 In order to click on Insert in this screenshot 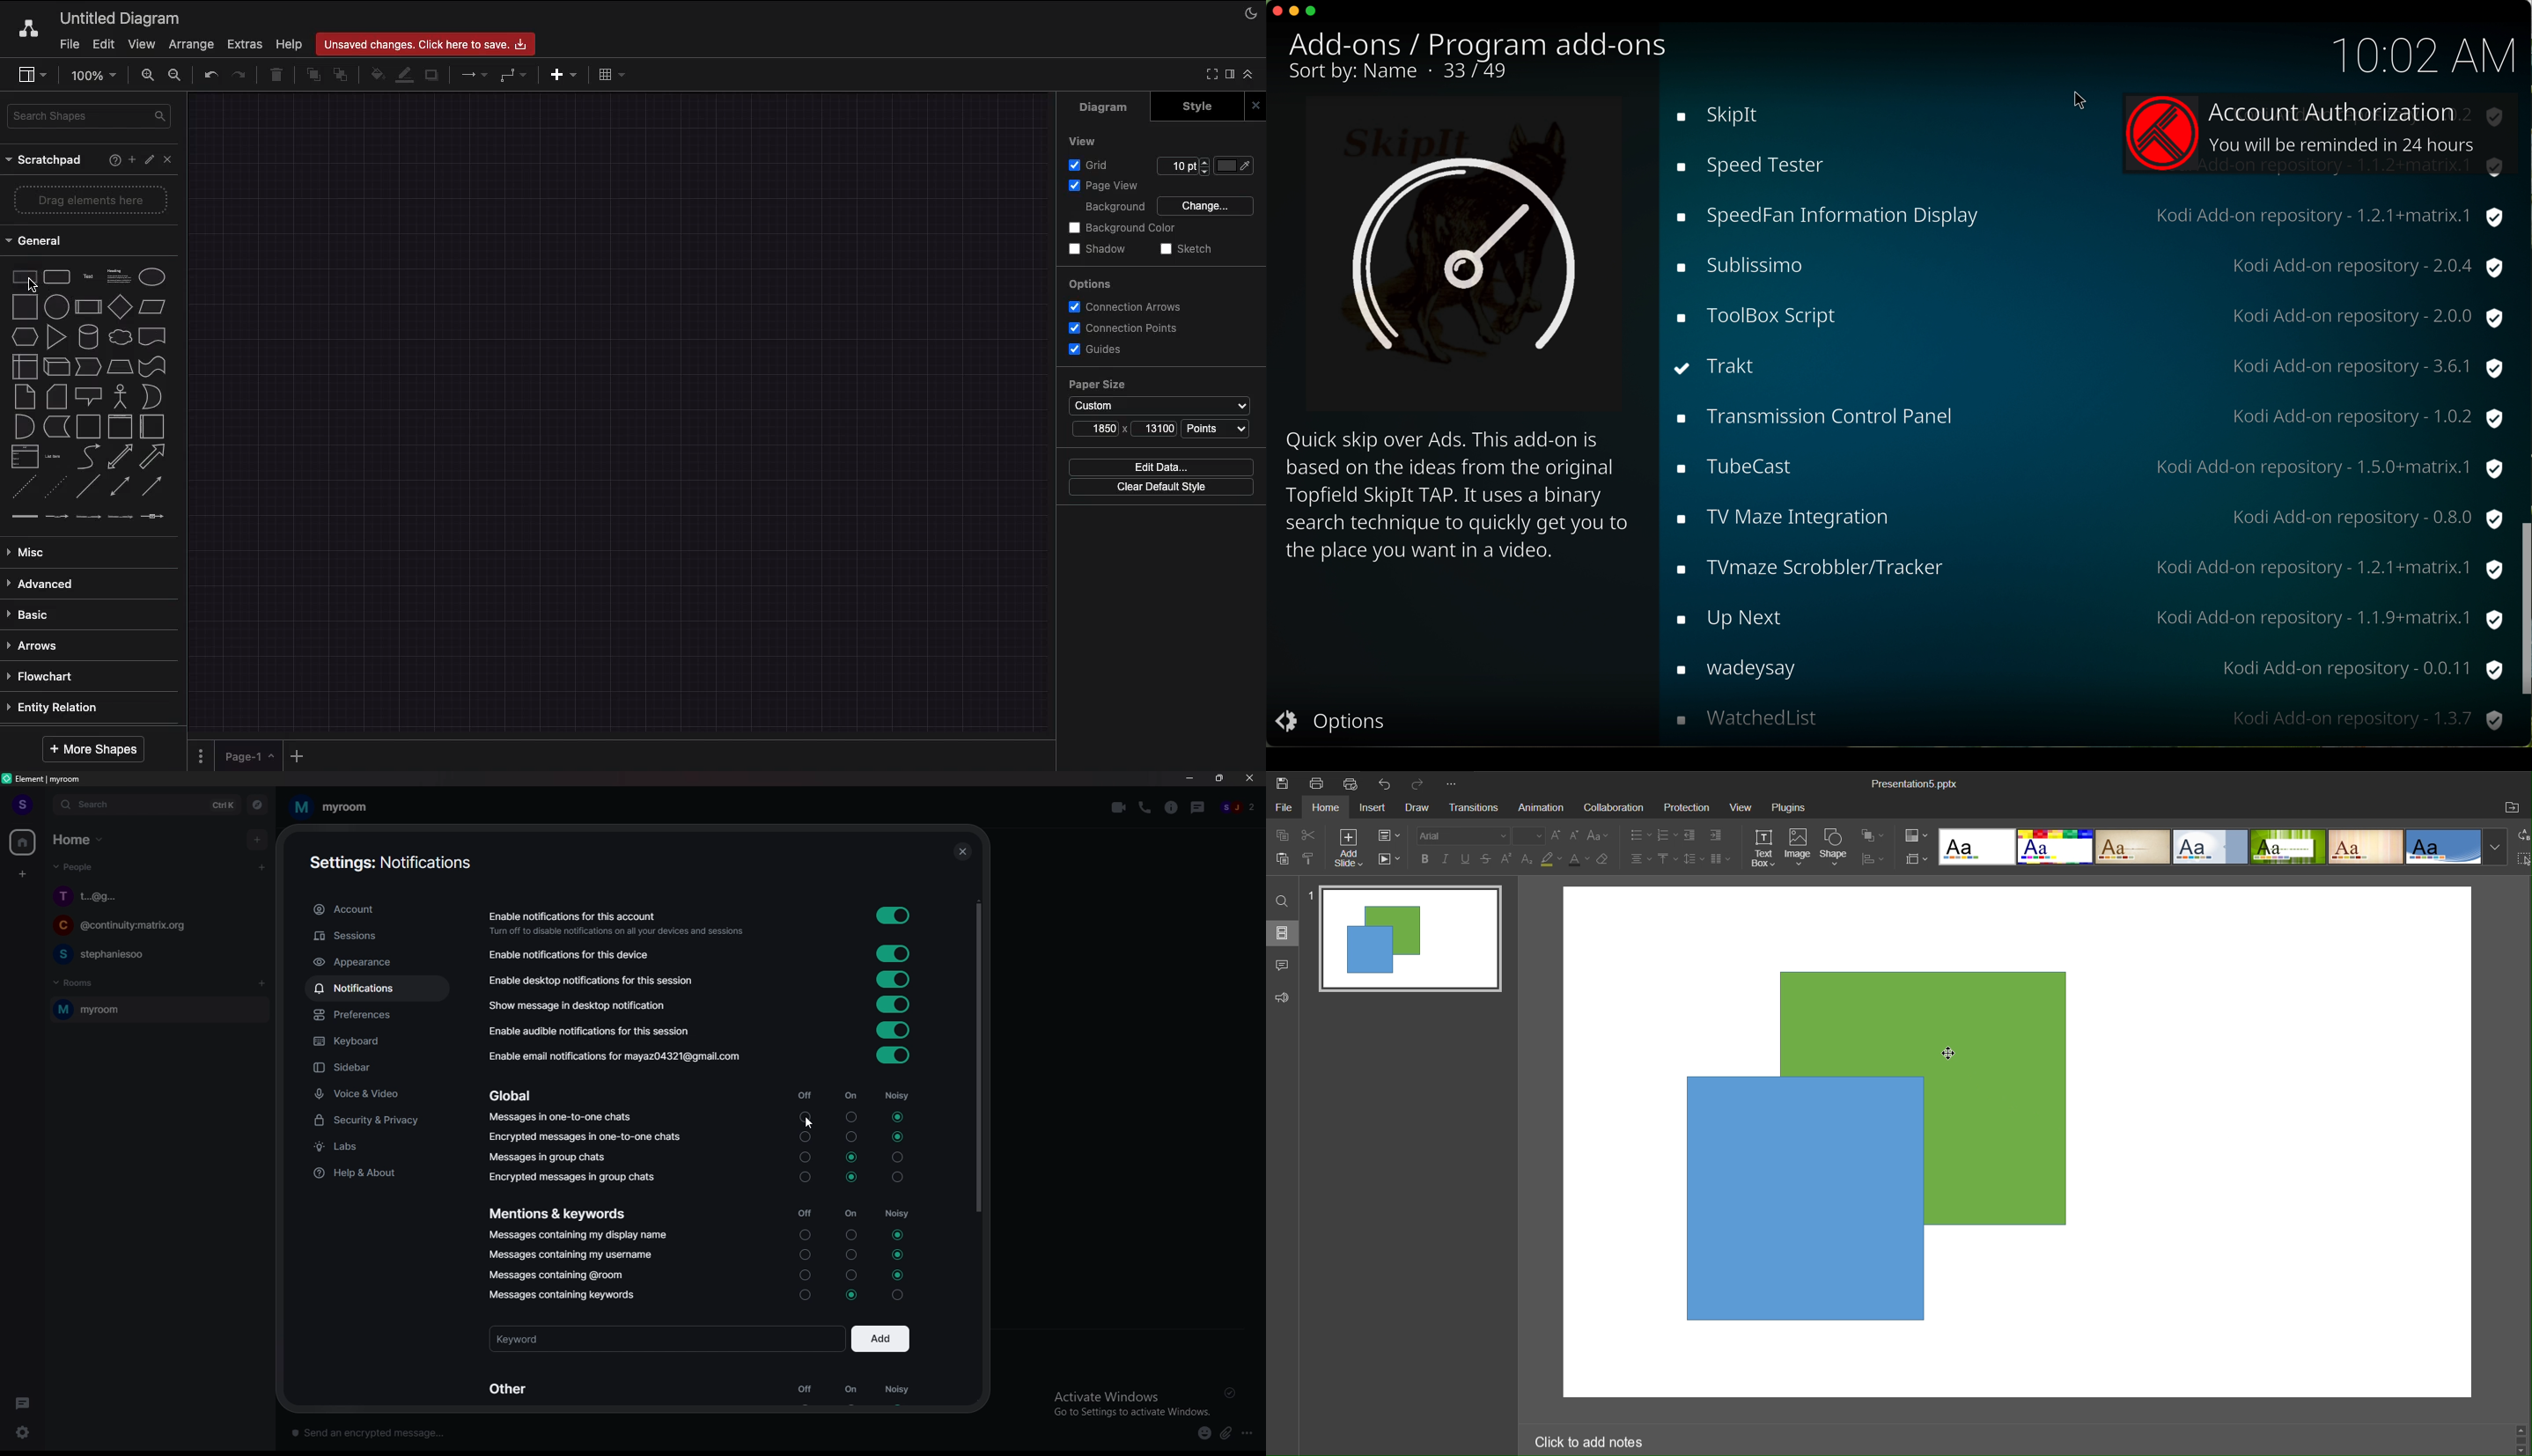, I will do `click(563, 75)`.